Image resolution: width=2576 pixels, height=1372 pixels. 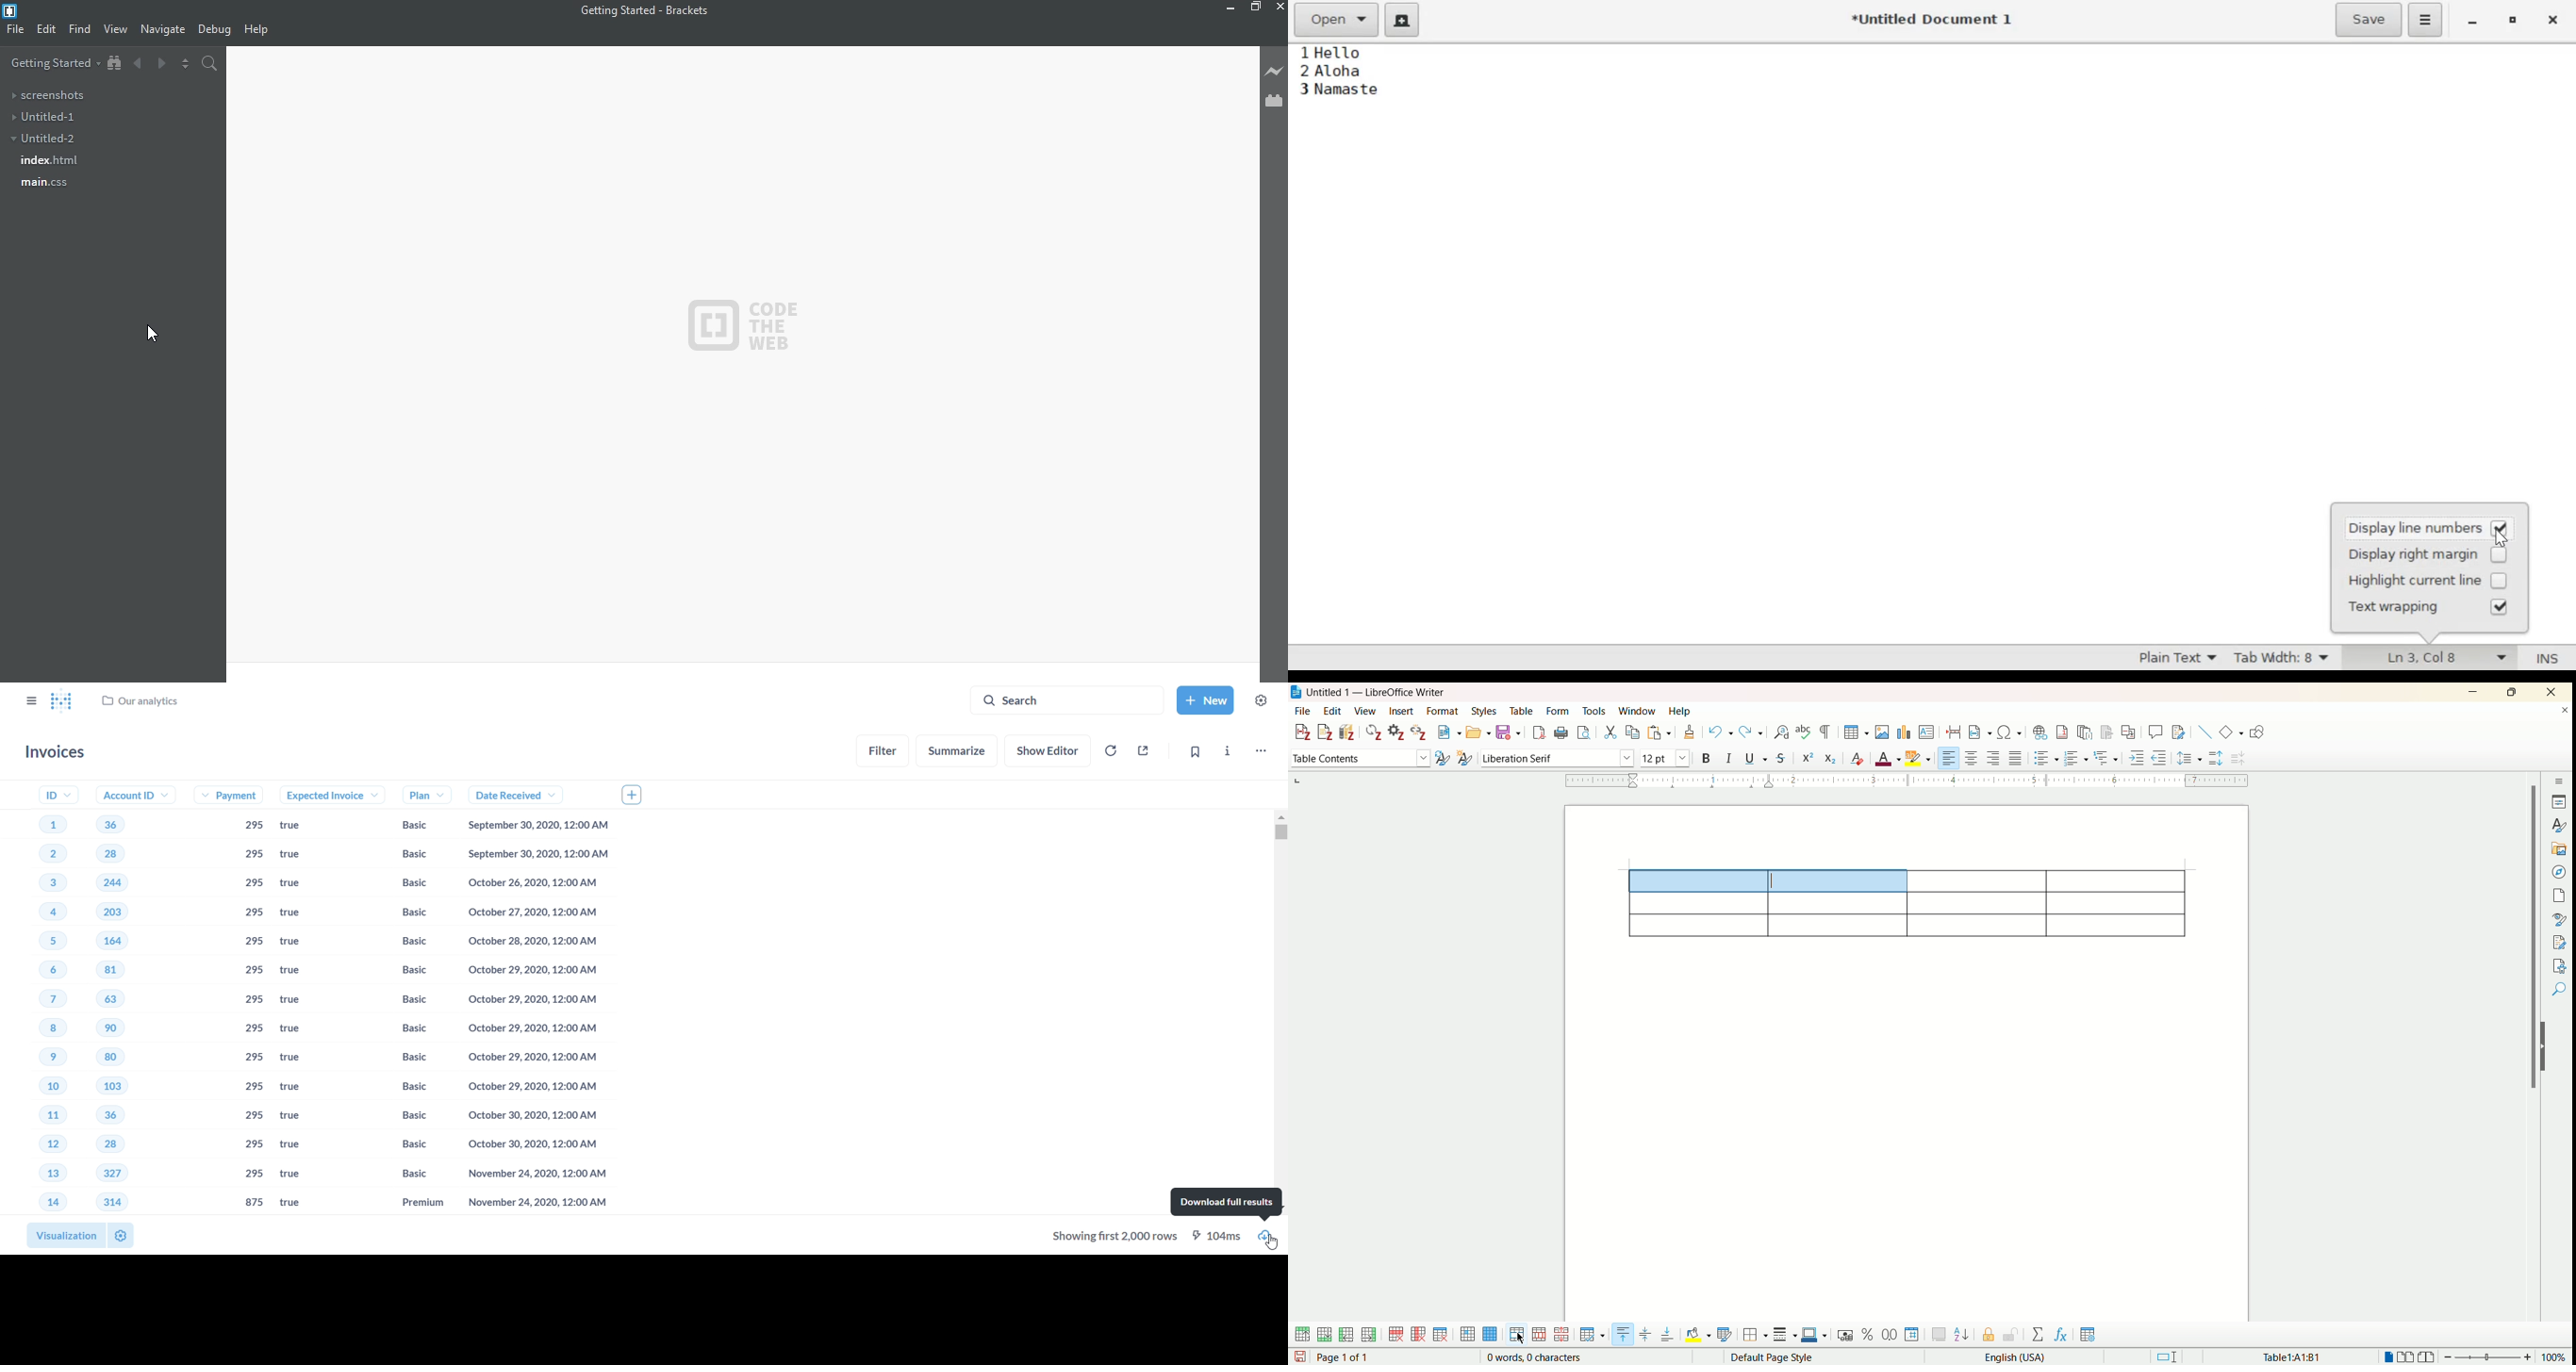 I want to click on justified, so click(x=2015, y=760).